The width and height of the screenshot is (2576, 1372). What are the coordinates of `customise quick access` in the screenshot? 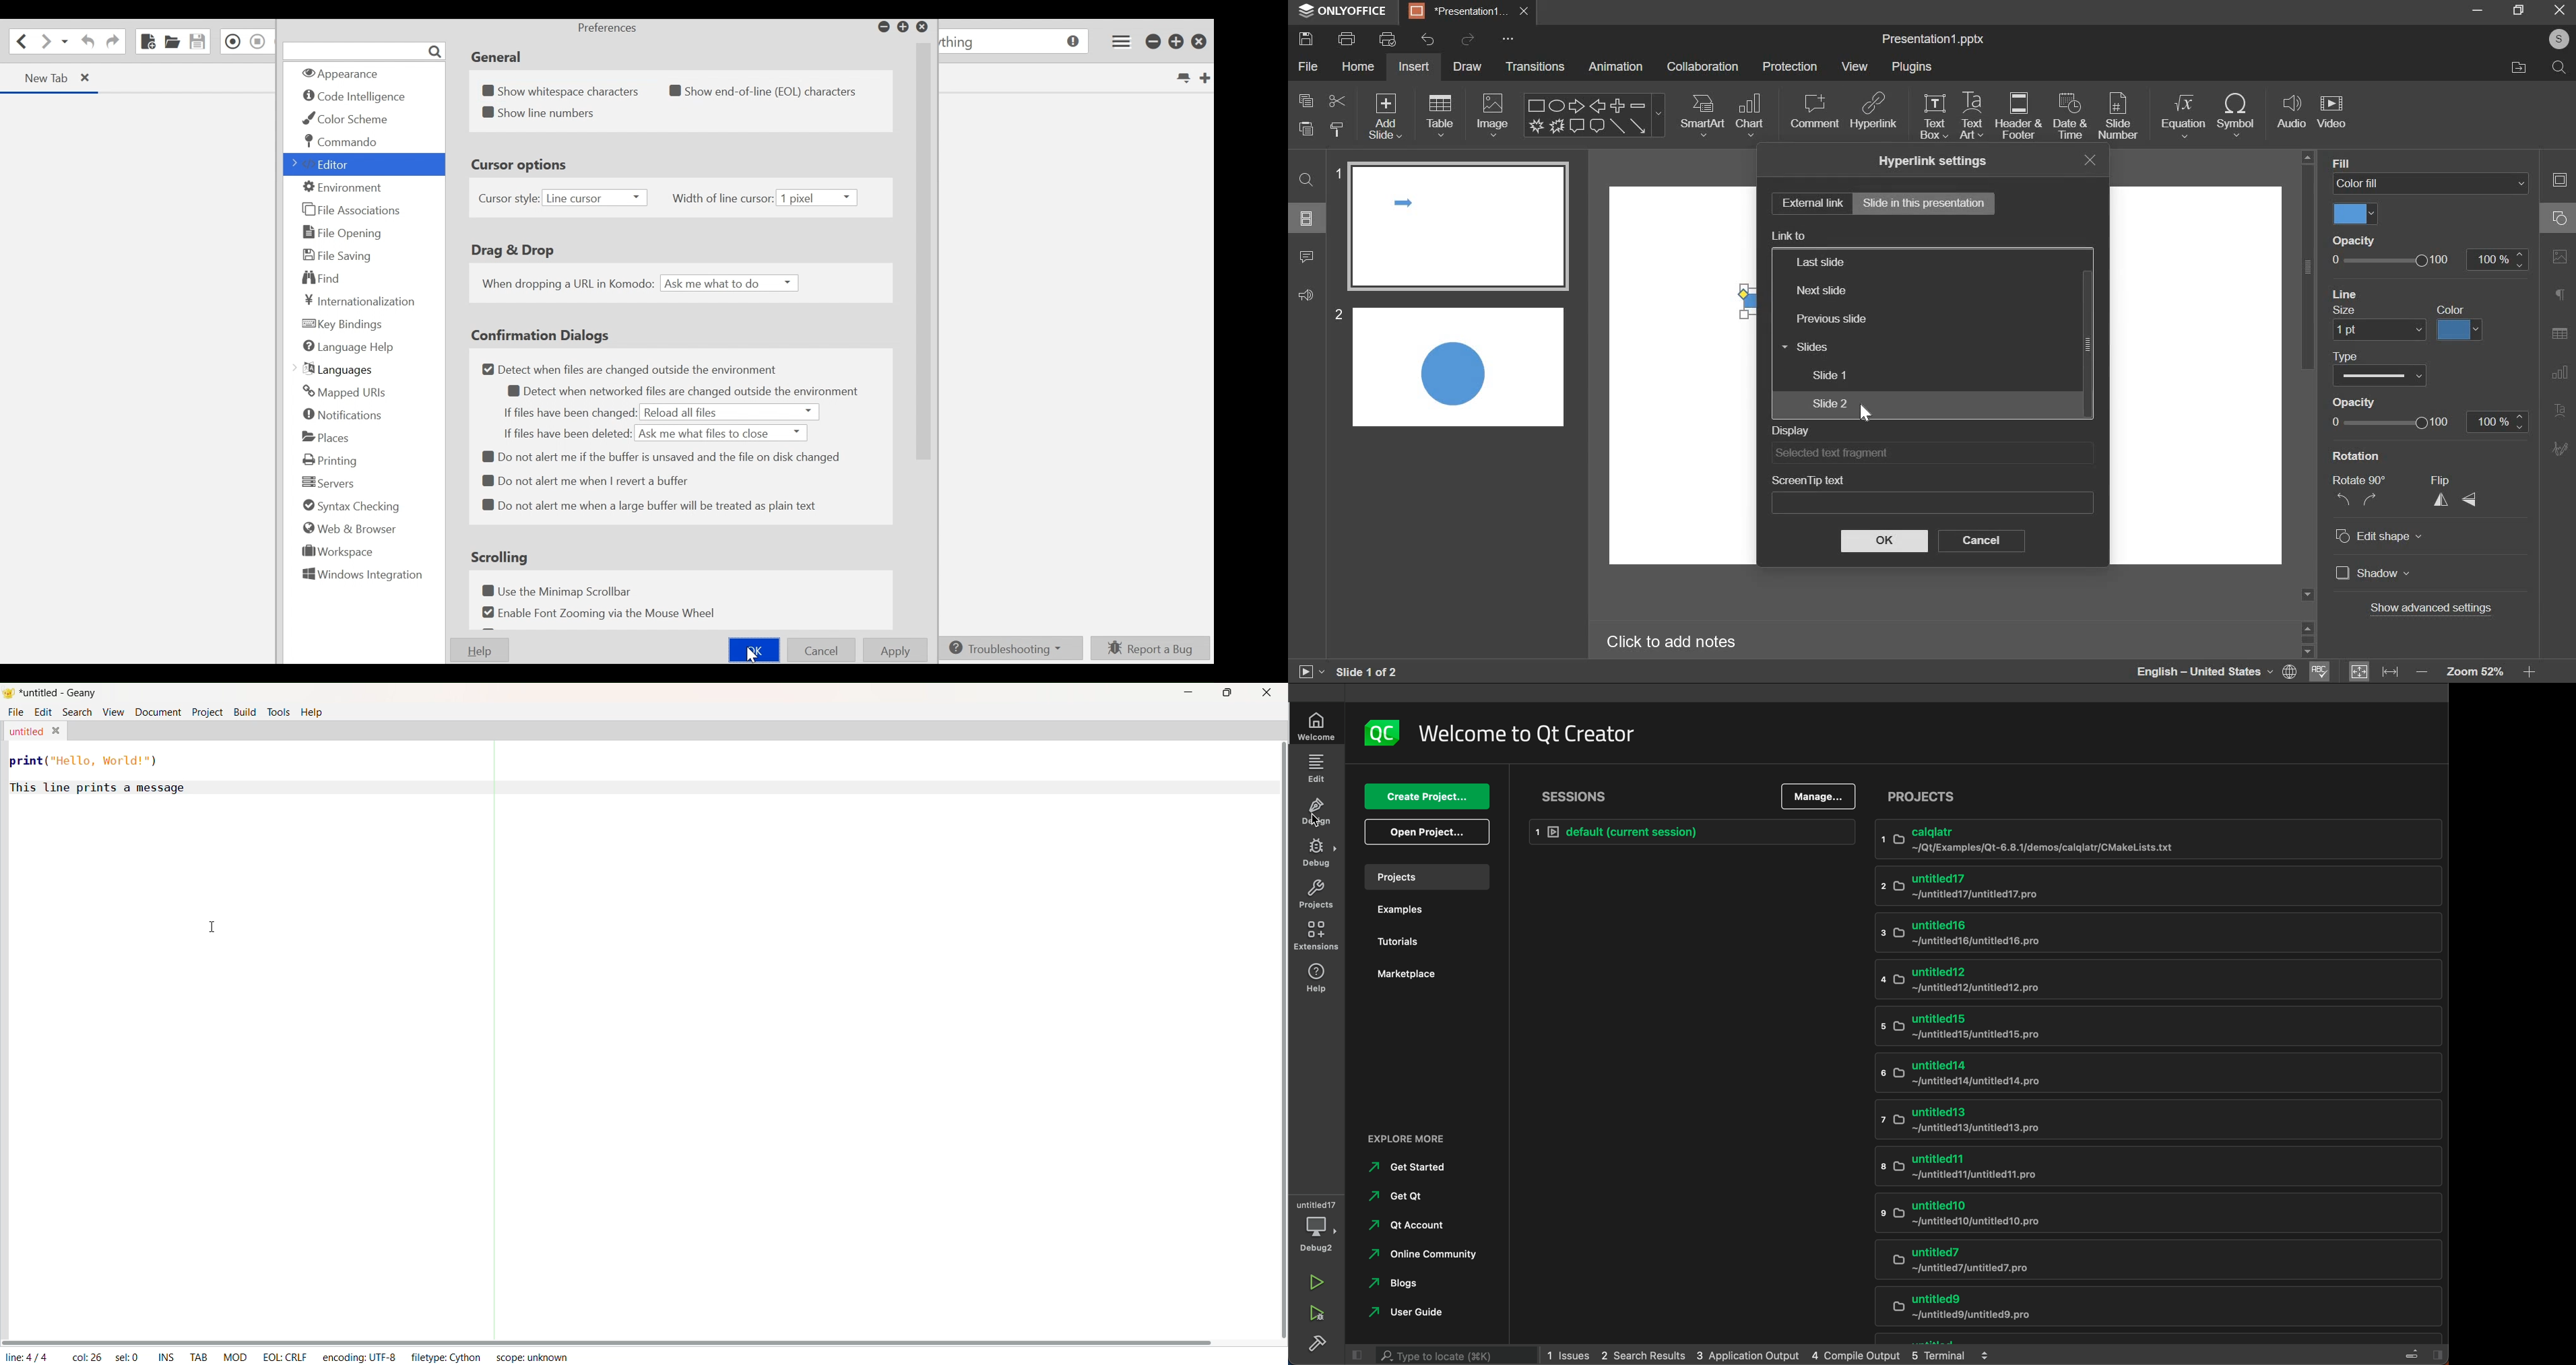 It's located at (1509, 38).